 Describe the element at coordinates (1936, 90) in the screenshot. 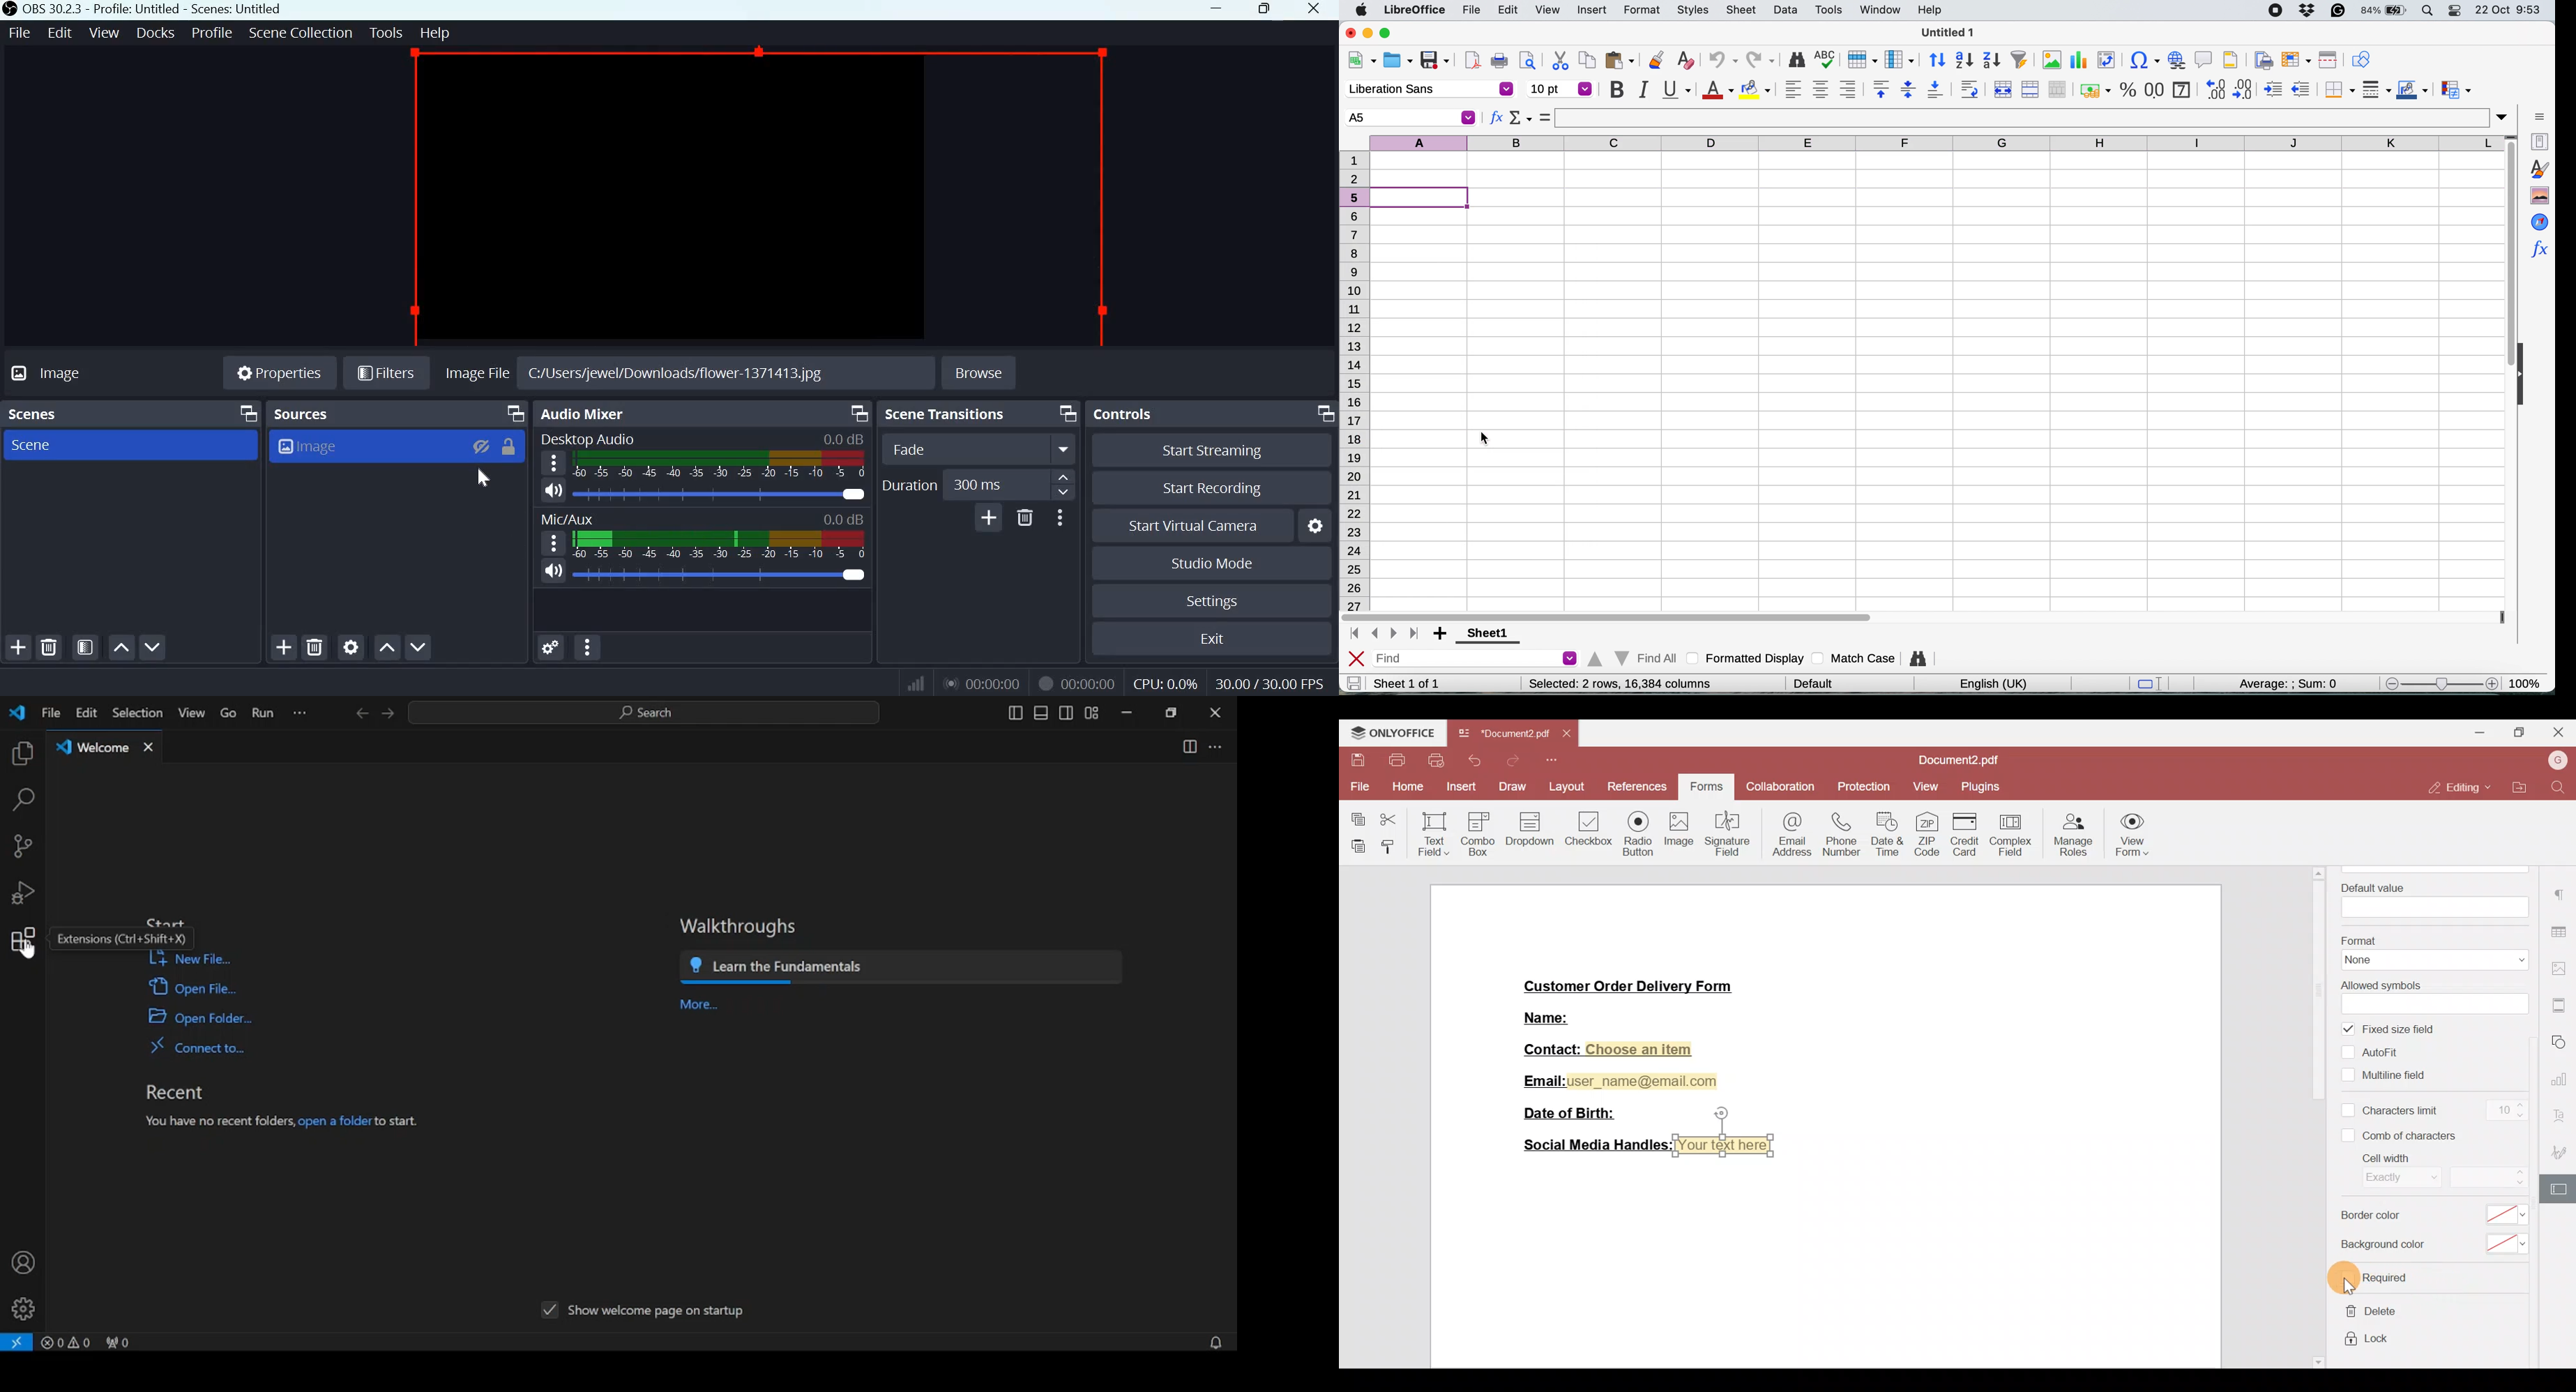

I see `align bottom` at that location.